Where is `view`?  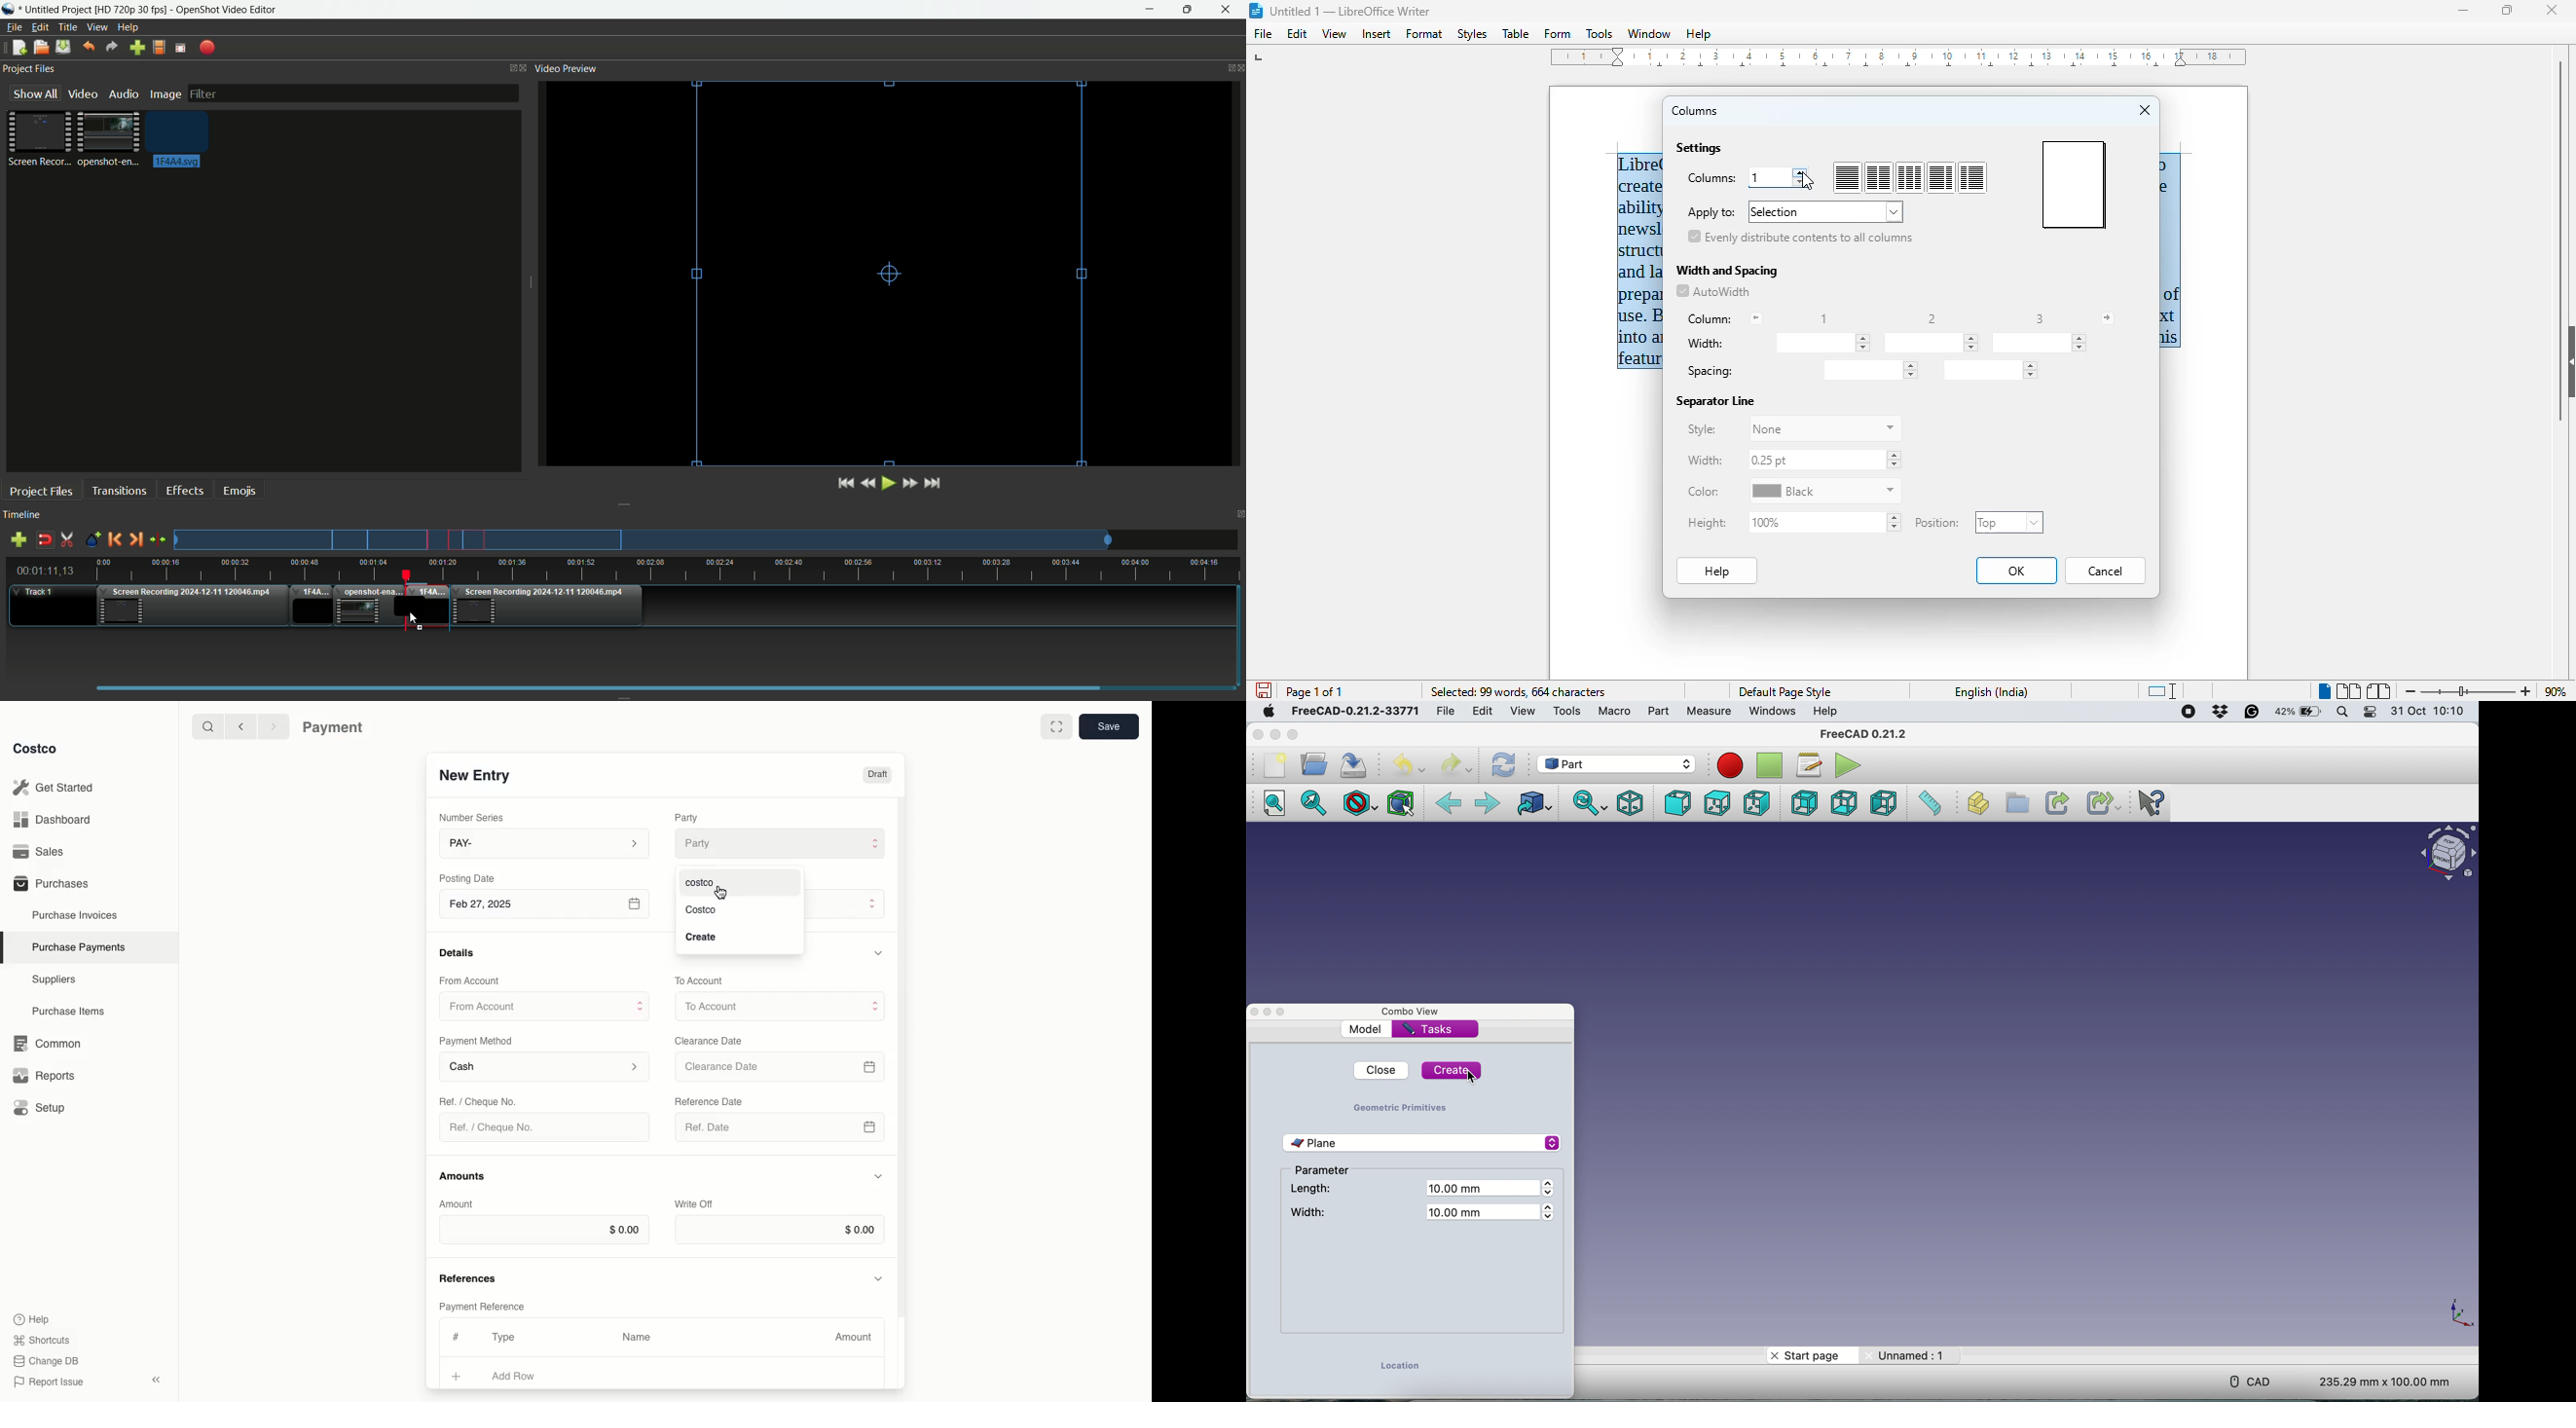
view is located at coordinates (1334, 34).